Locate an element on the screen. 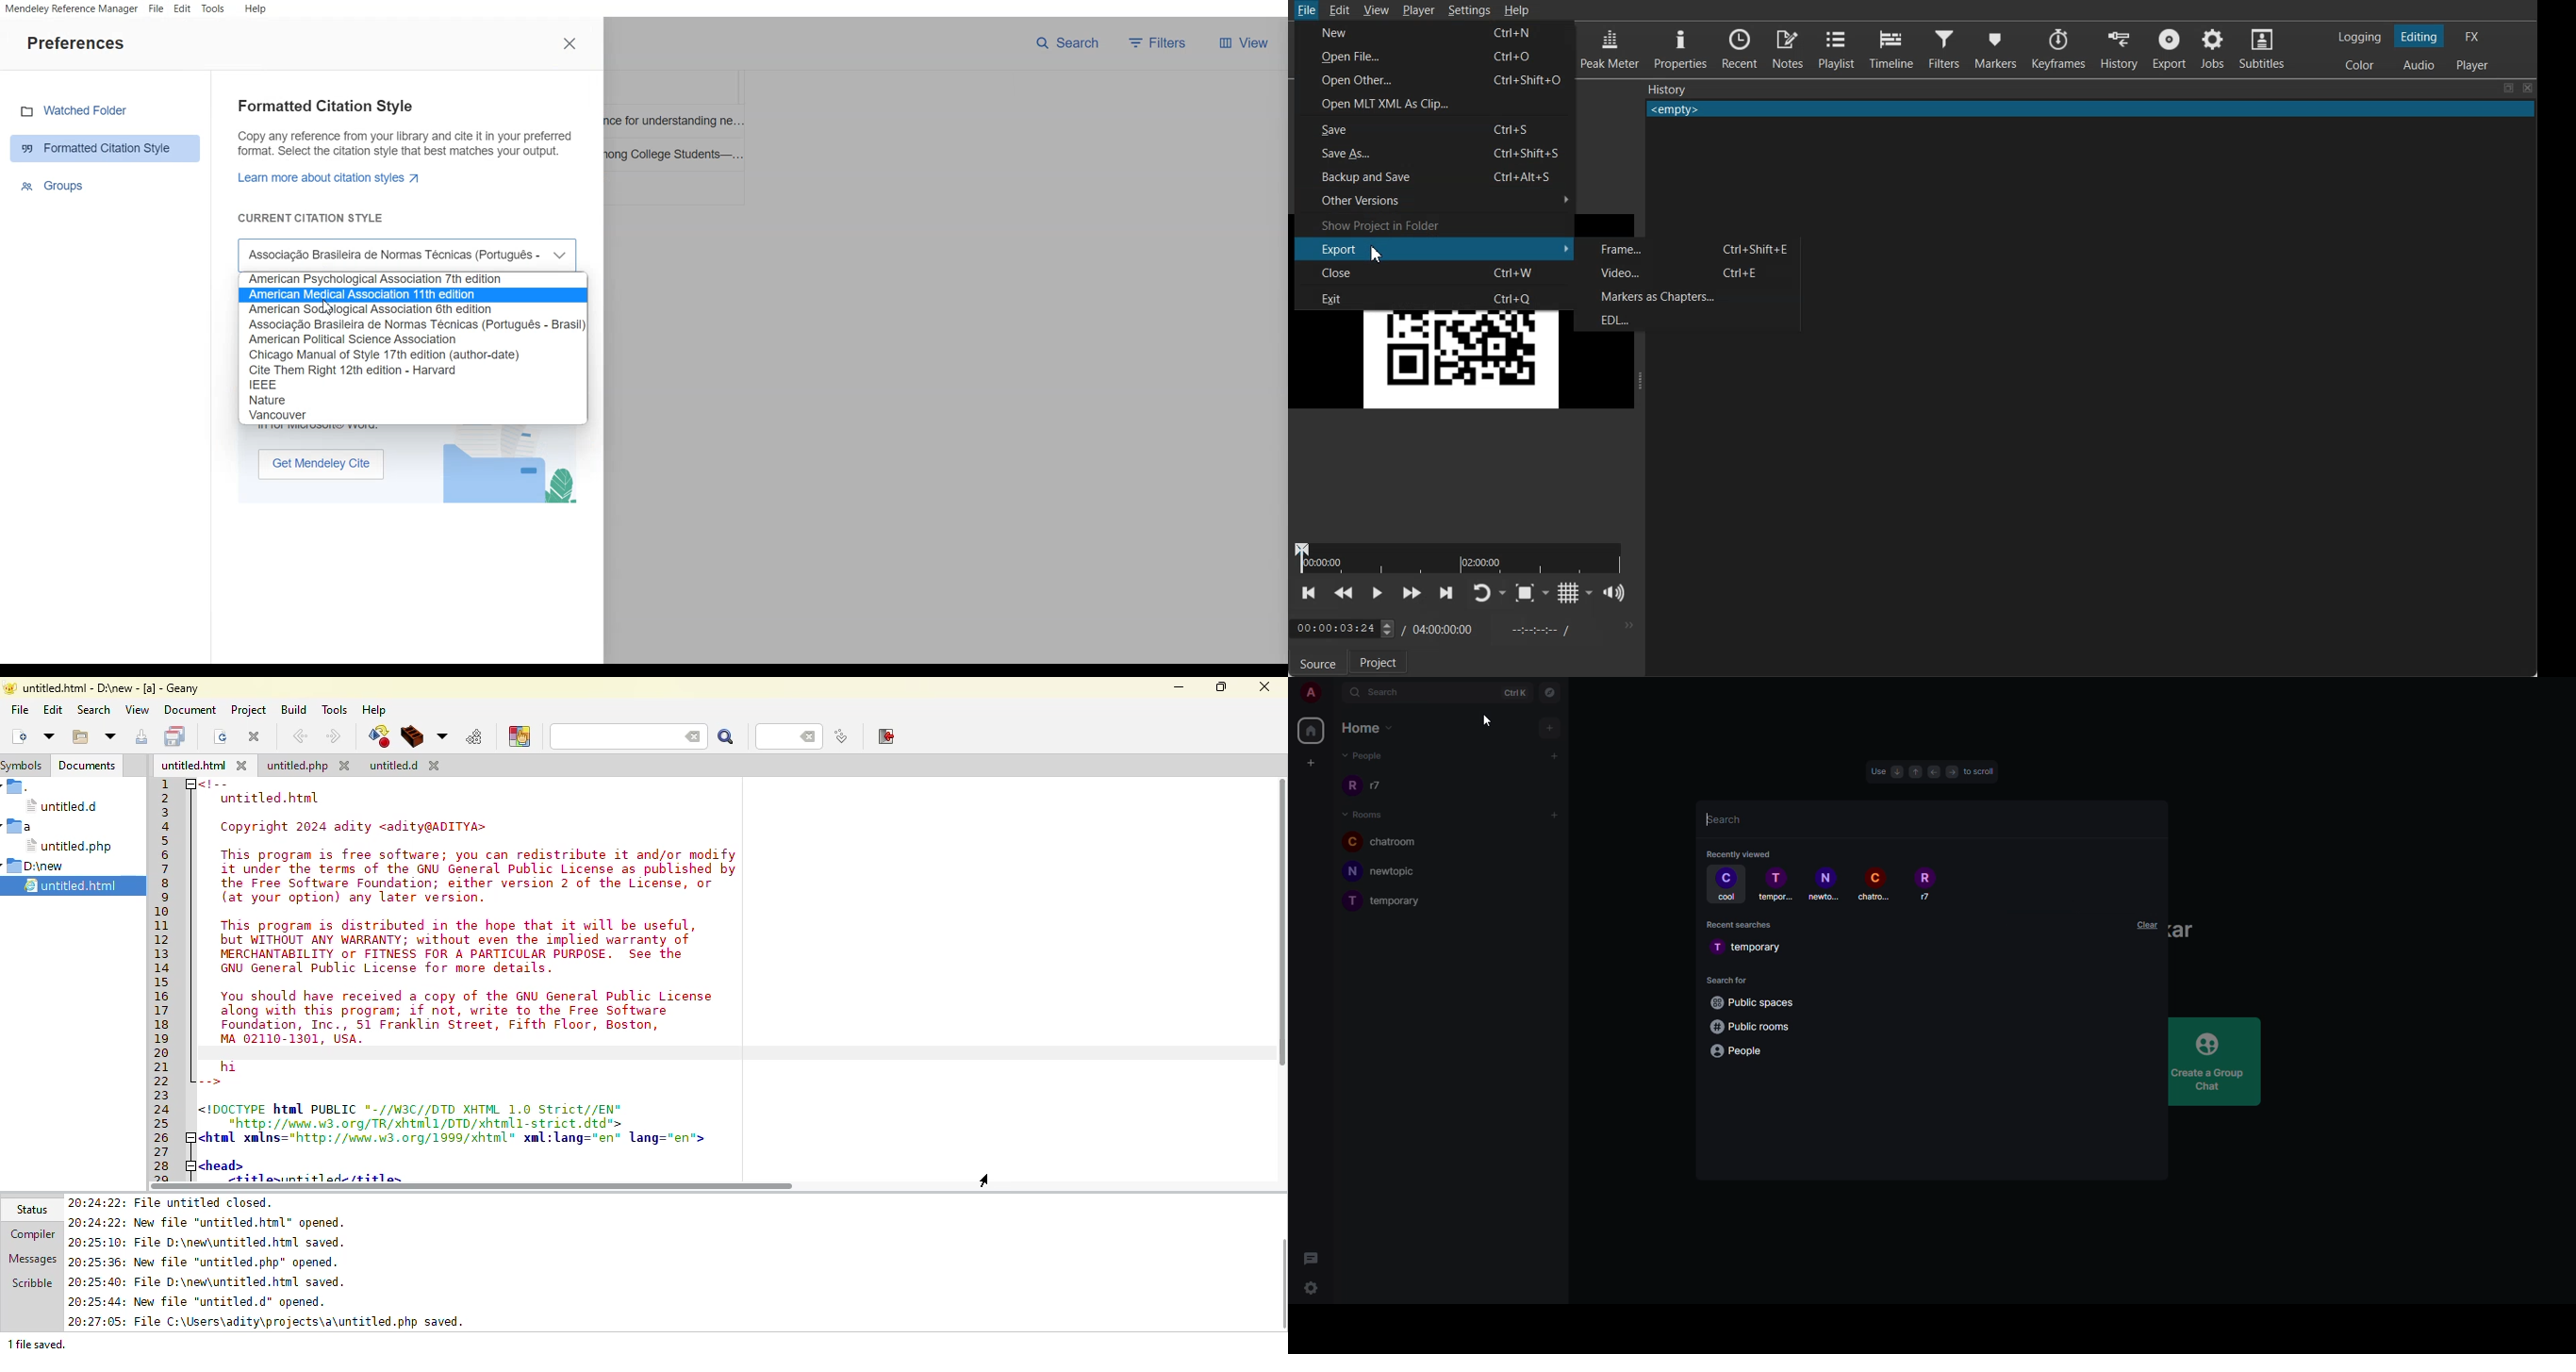 The height and width of the screenshot is (1372, 2576). account is located at coordinates (1309, 694).